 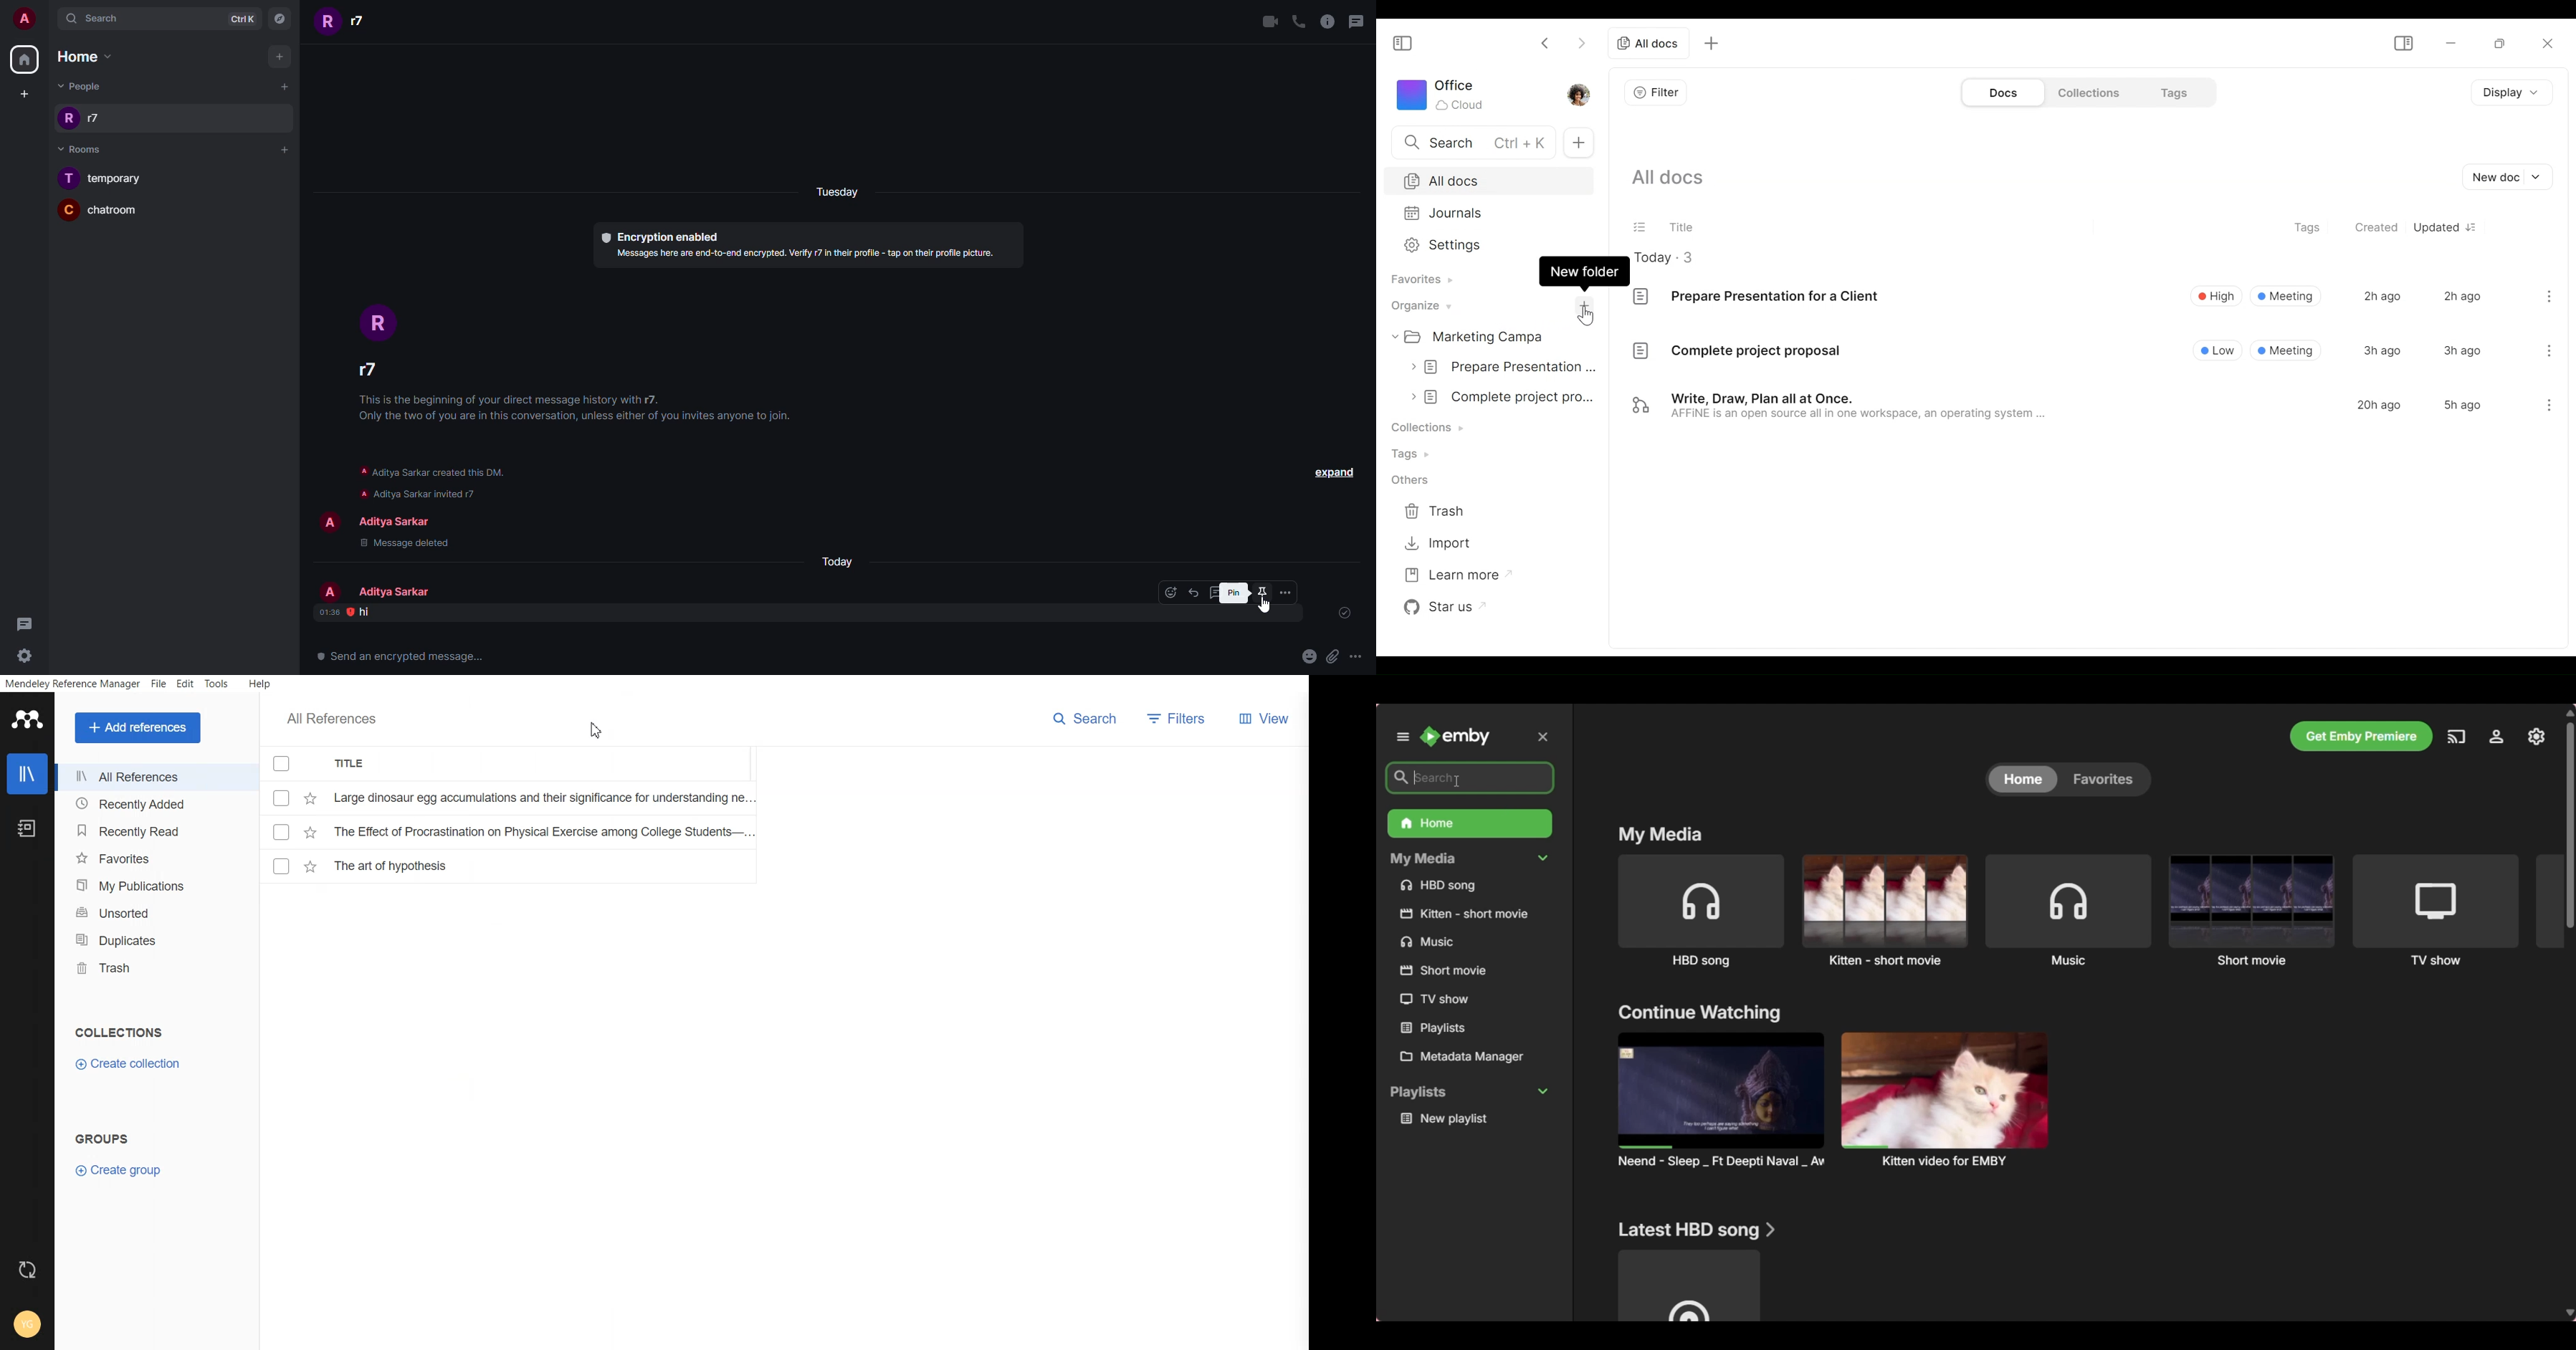 I want to click on All References, so click(x=331, y=719).